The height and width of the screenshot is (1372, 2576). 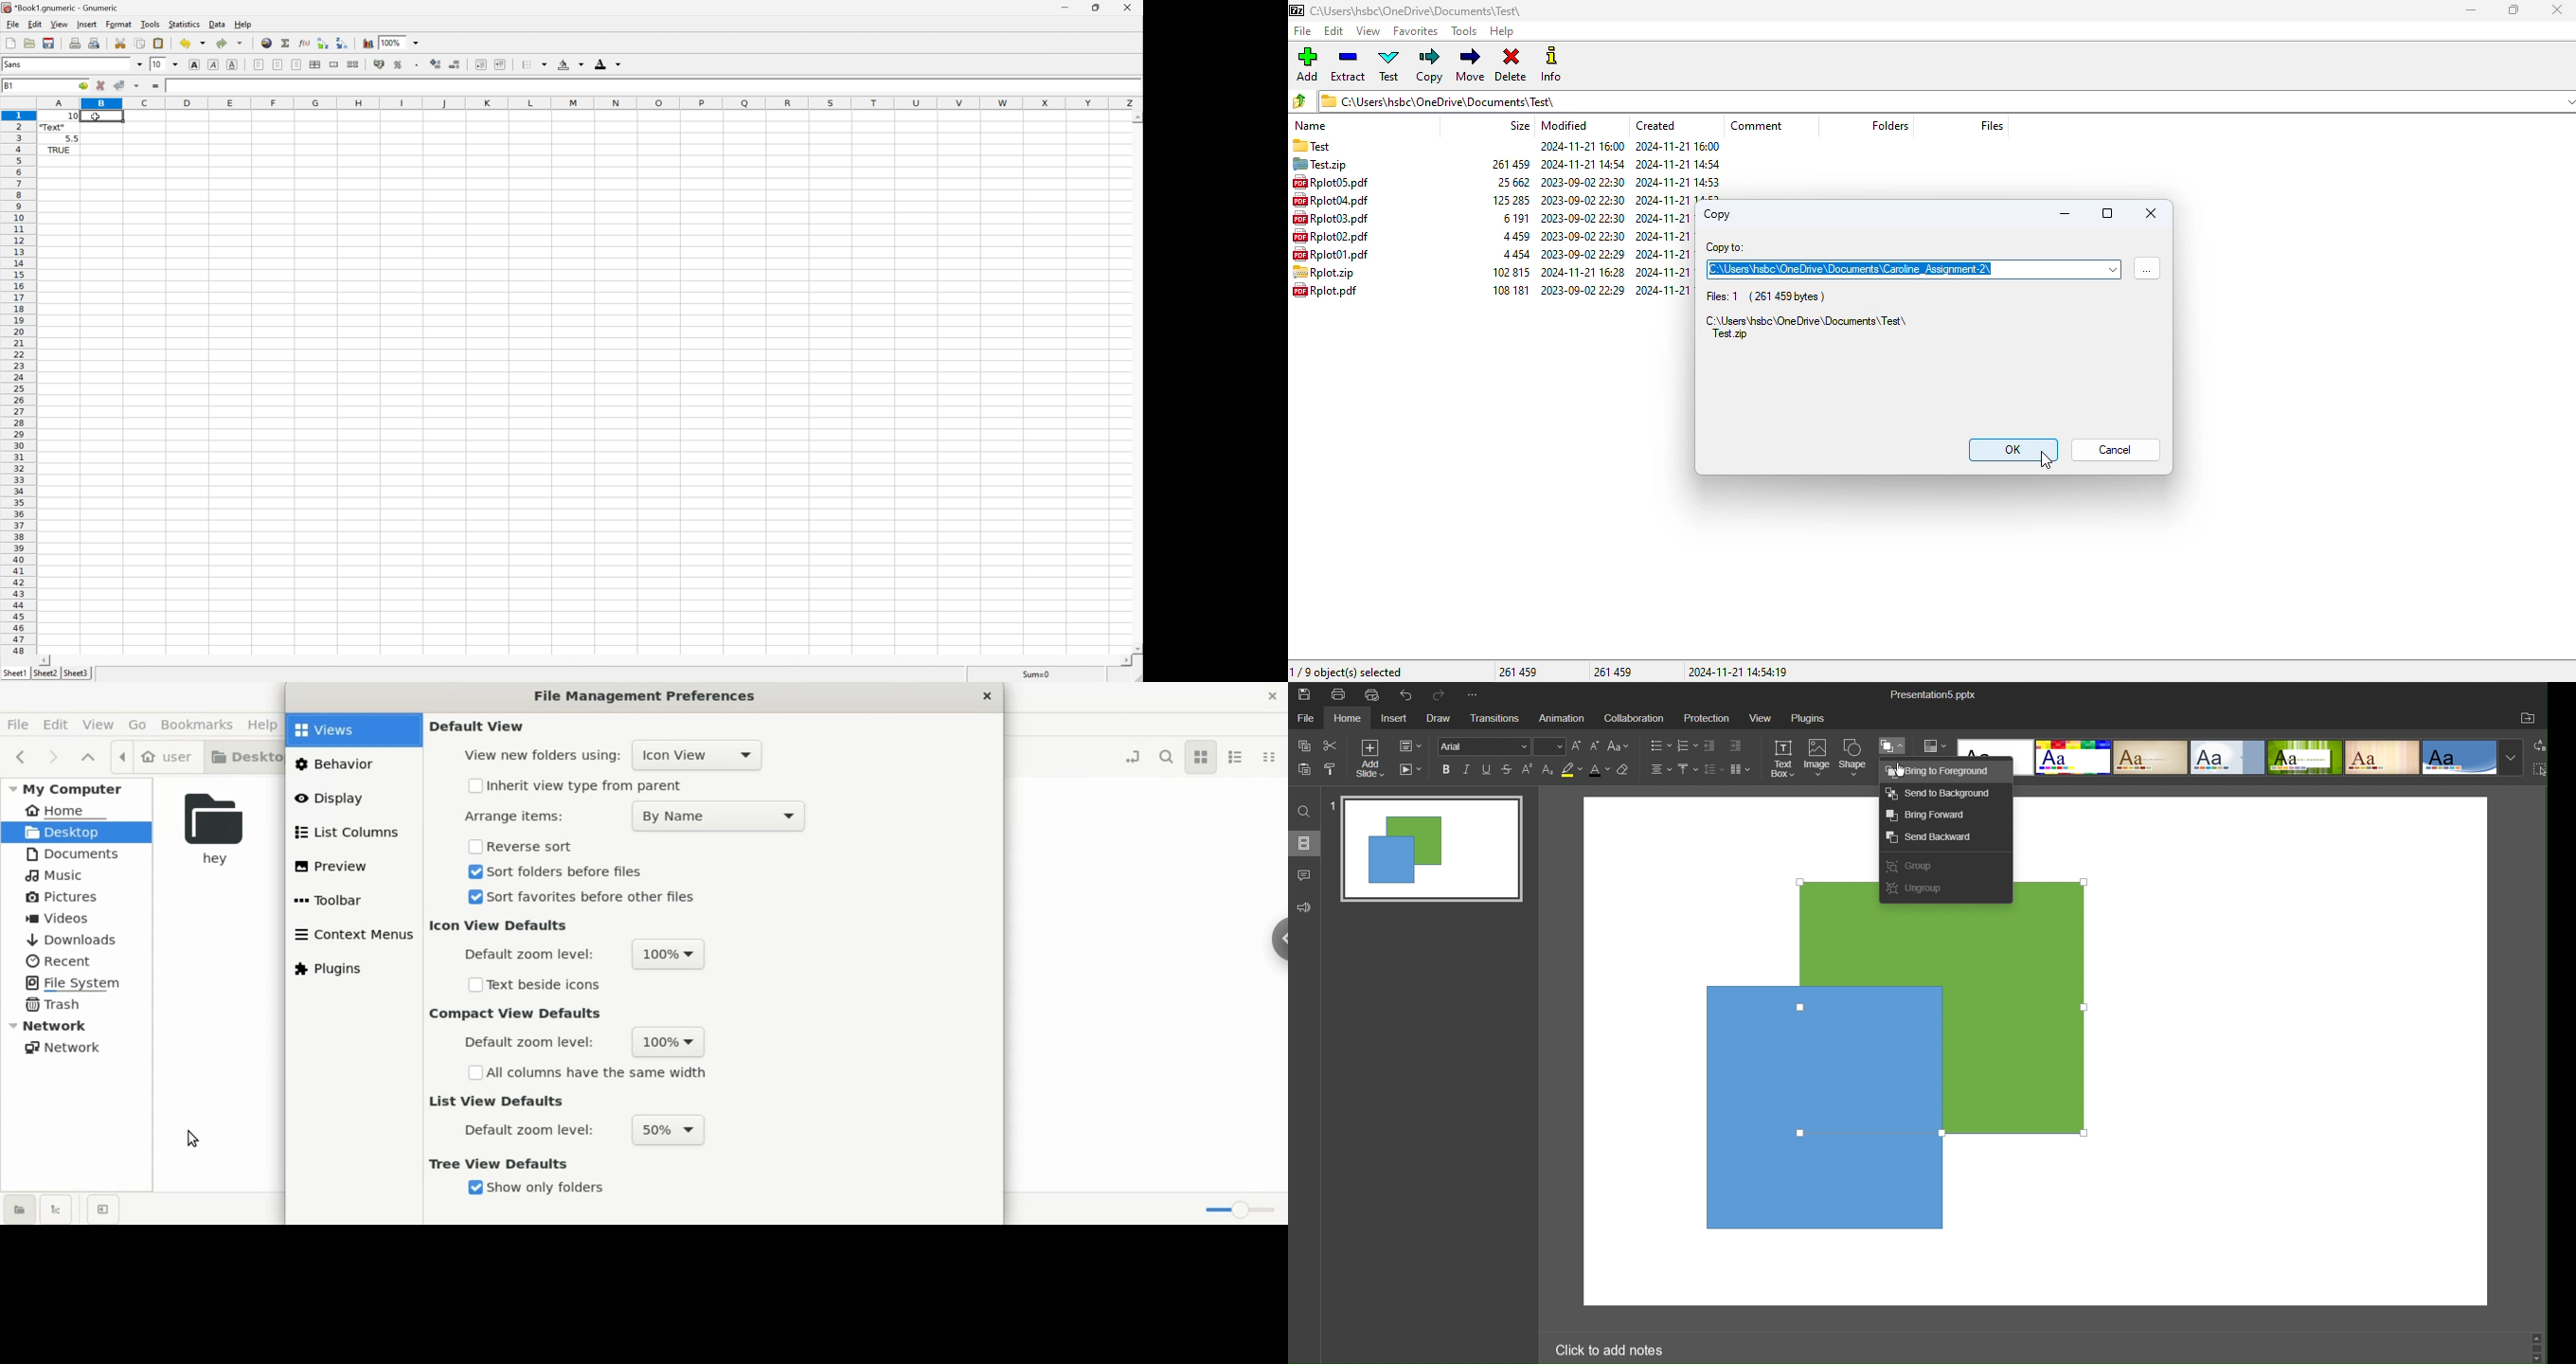 I want to click on Insert a hyperlink, so click(x=265, y=43).